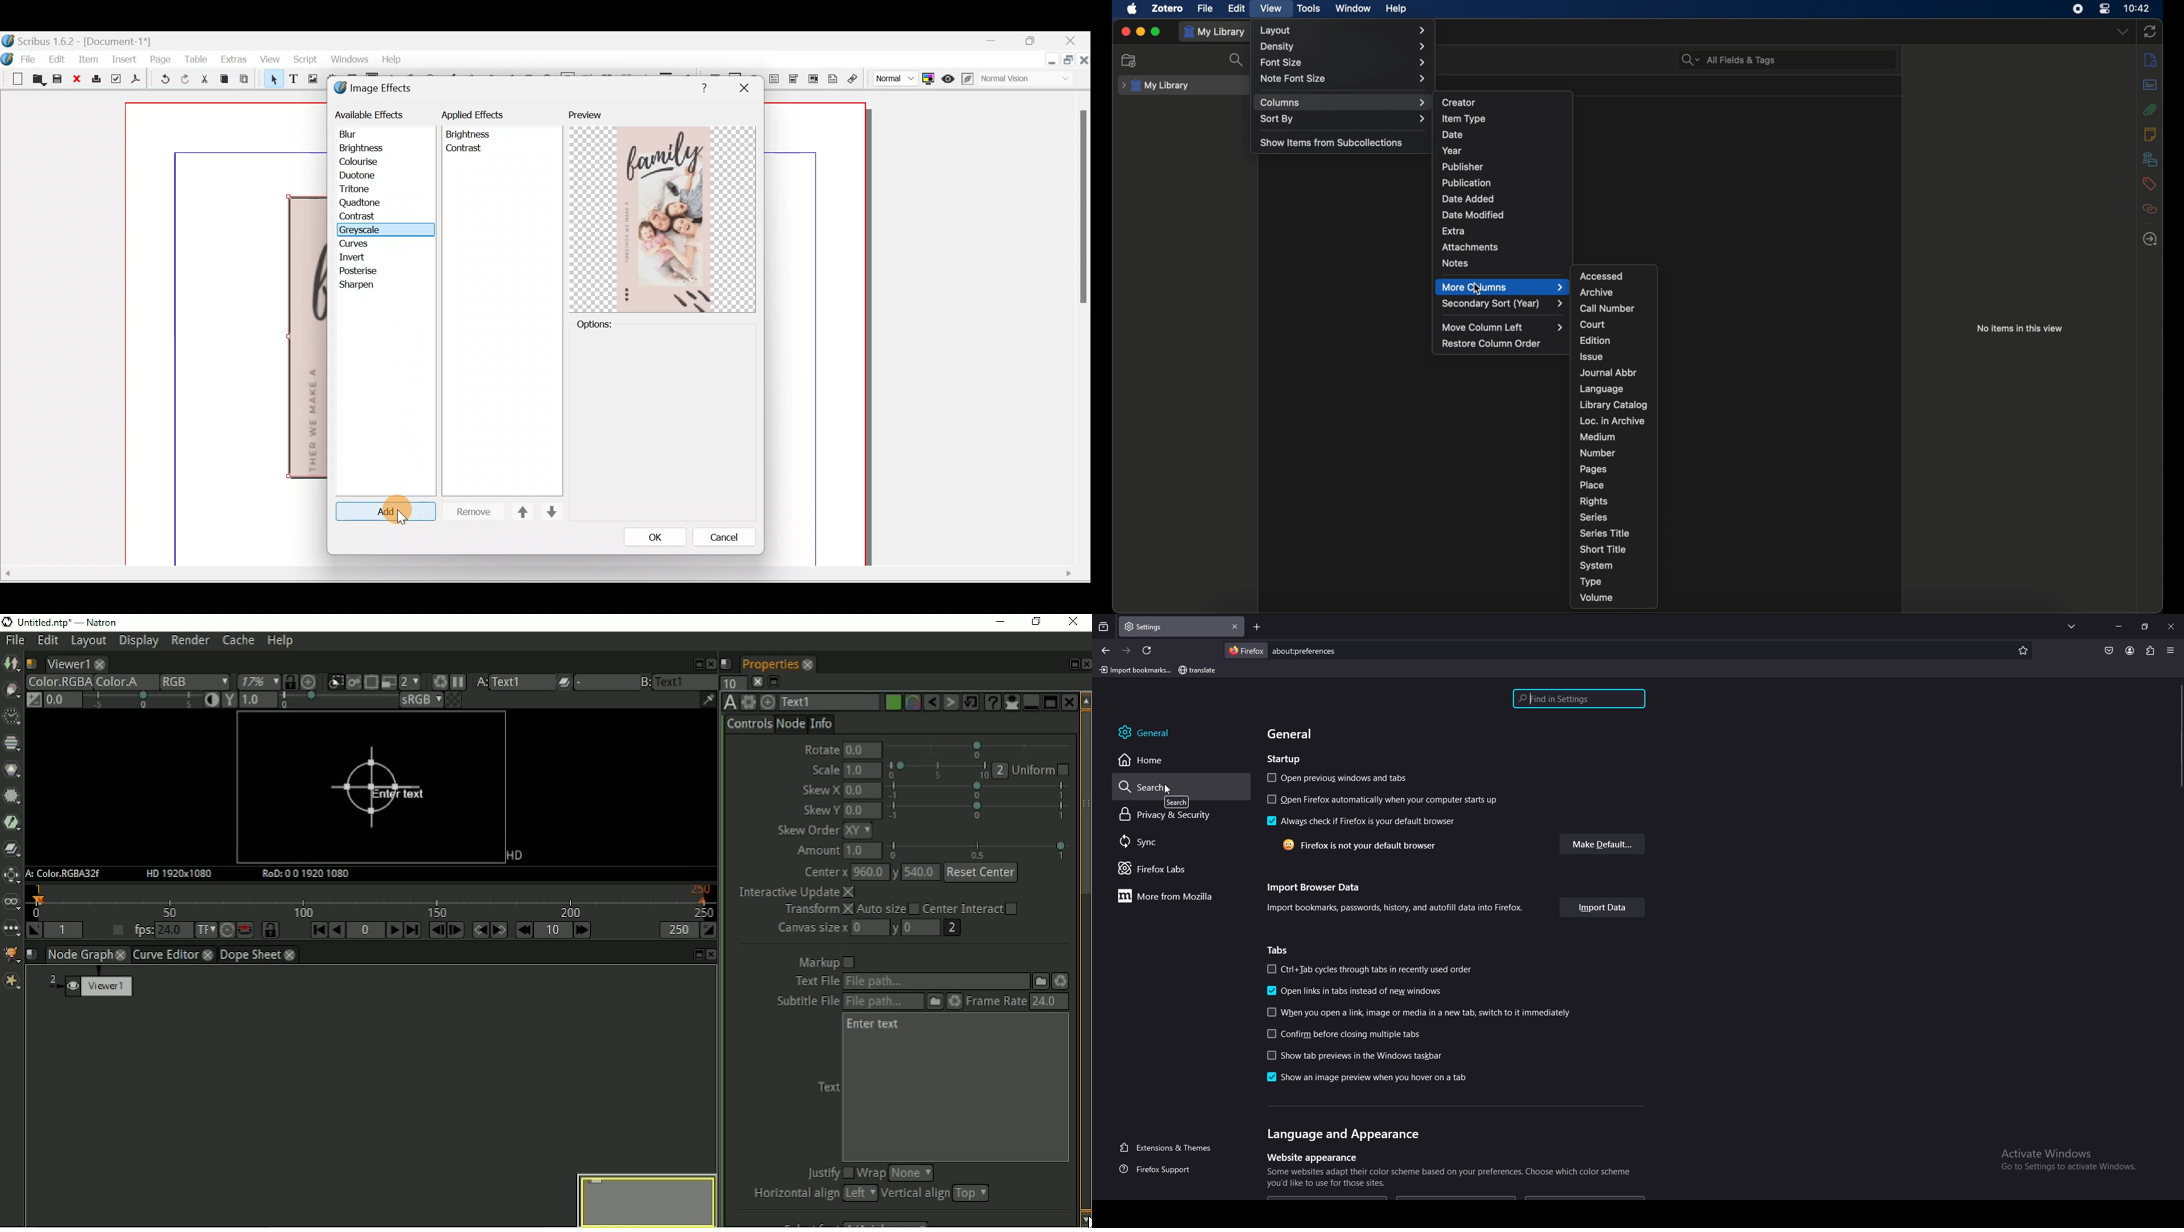 This screenshot has height=1232, width=2184. Describe the element at coordinates (1344, 63) in the screenshot. I see `font size` at that location.